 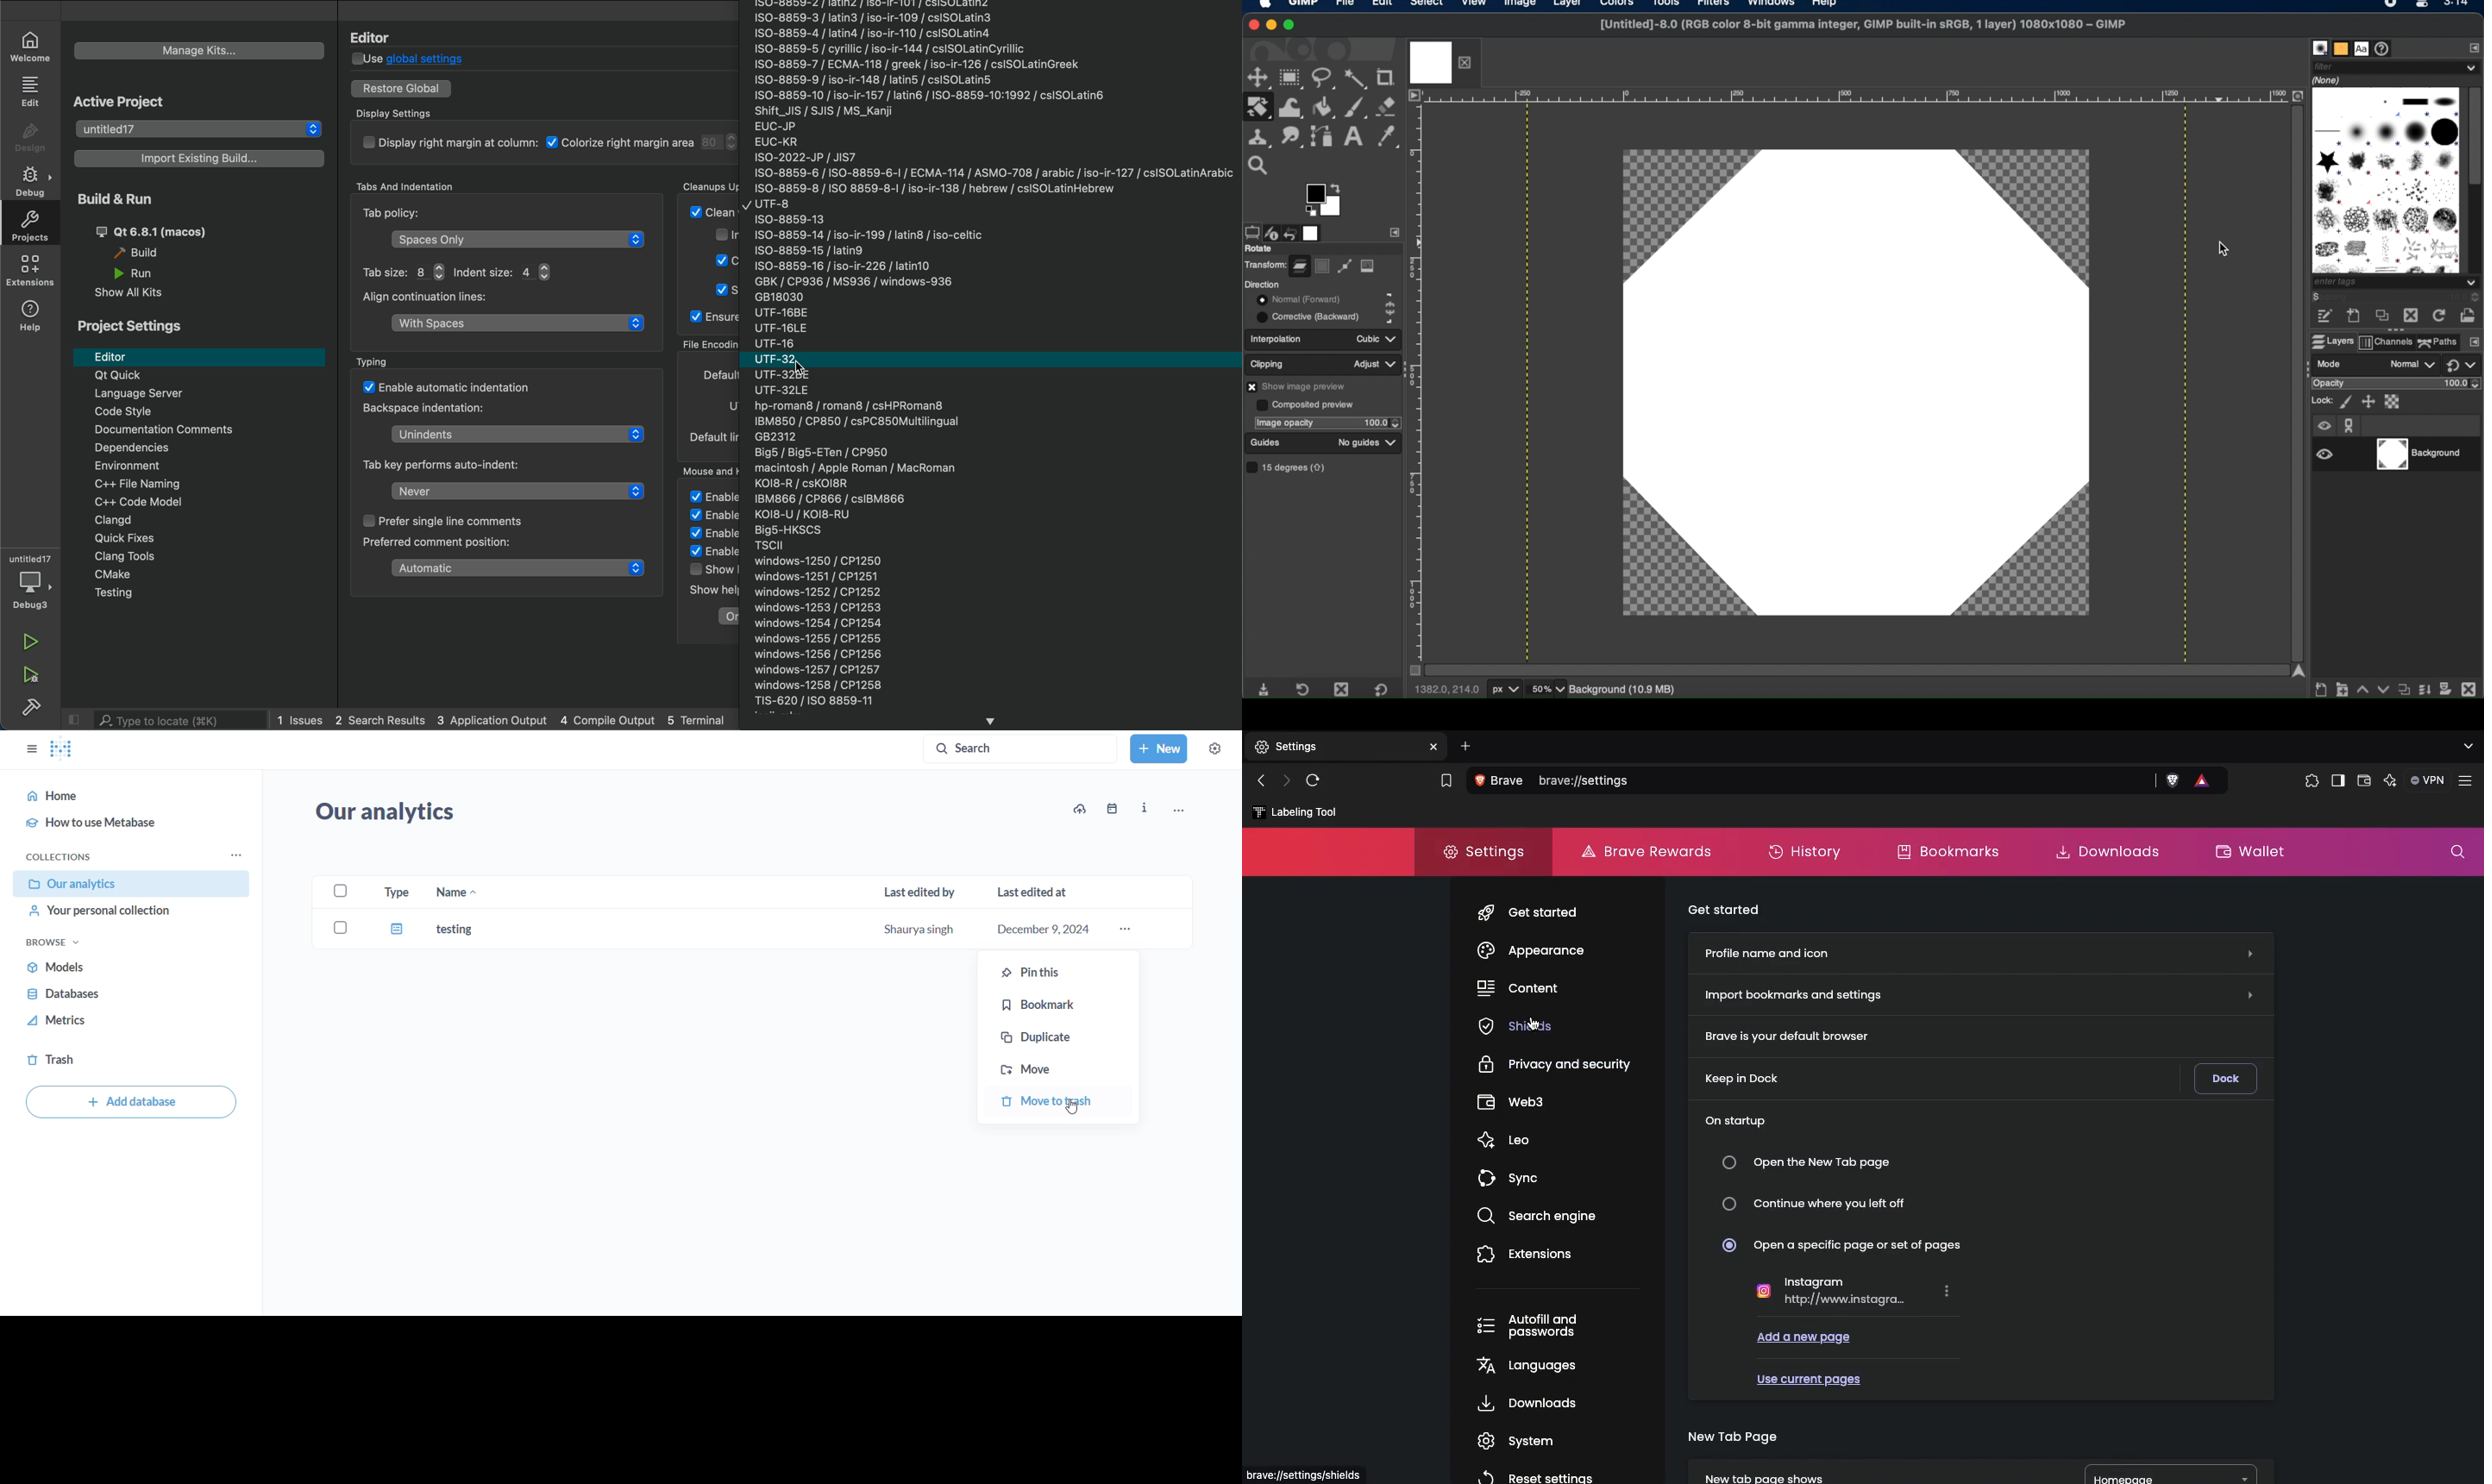 What do you see at coordinates (1822, 1203) in the screenshot?
I see `Continue where you left off` at bounding box center [1822, 1203].